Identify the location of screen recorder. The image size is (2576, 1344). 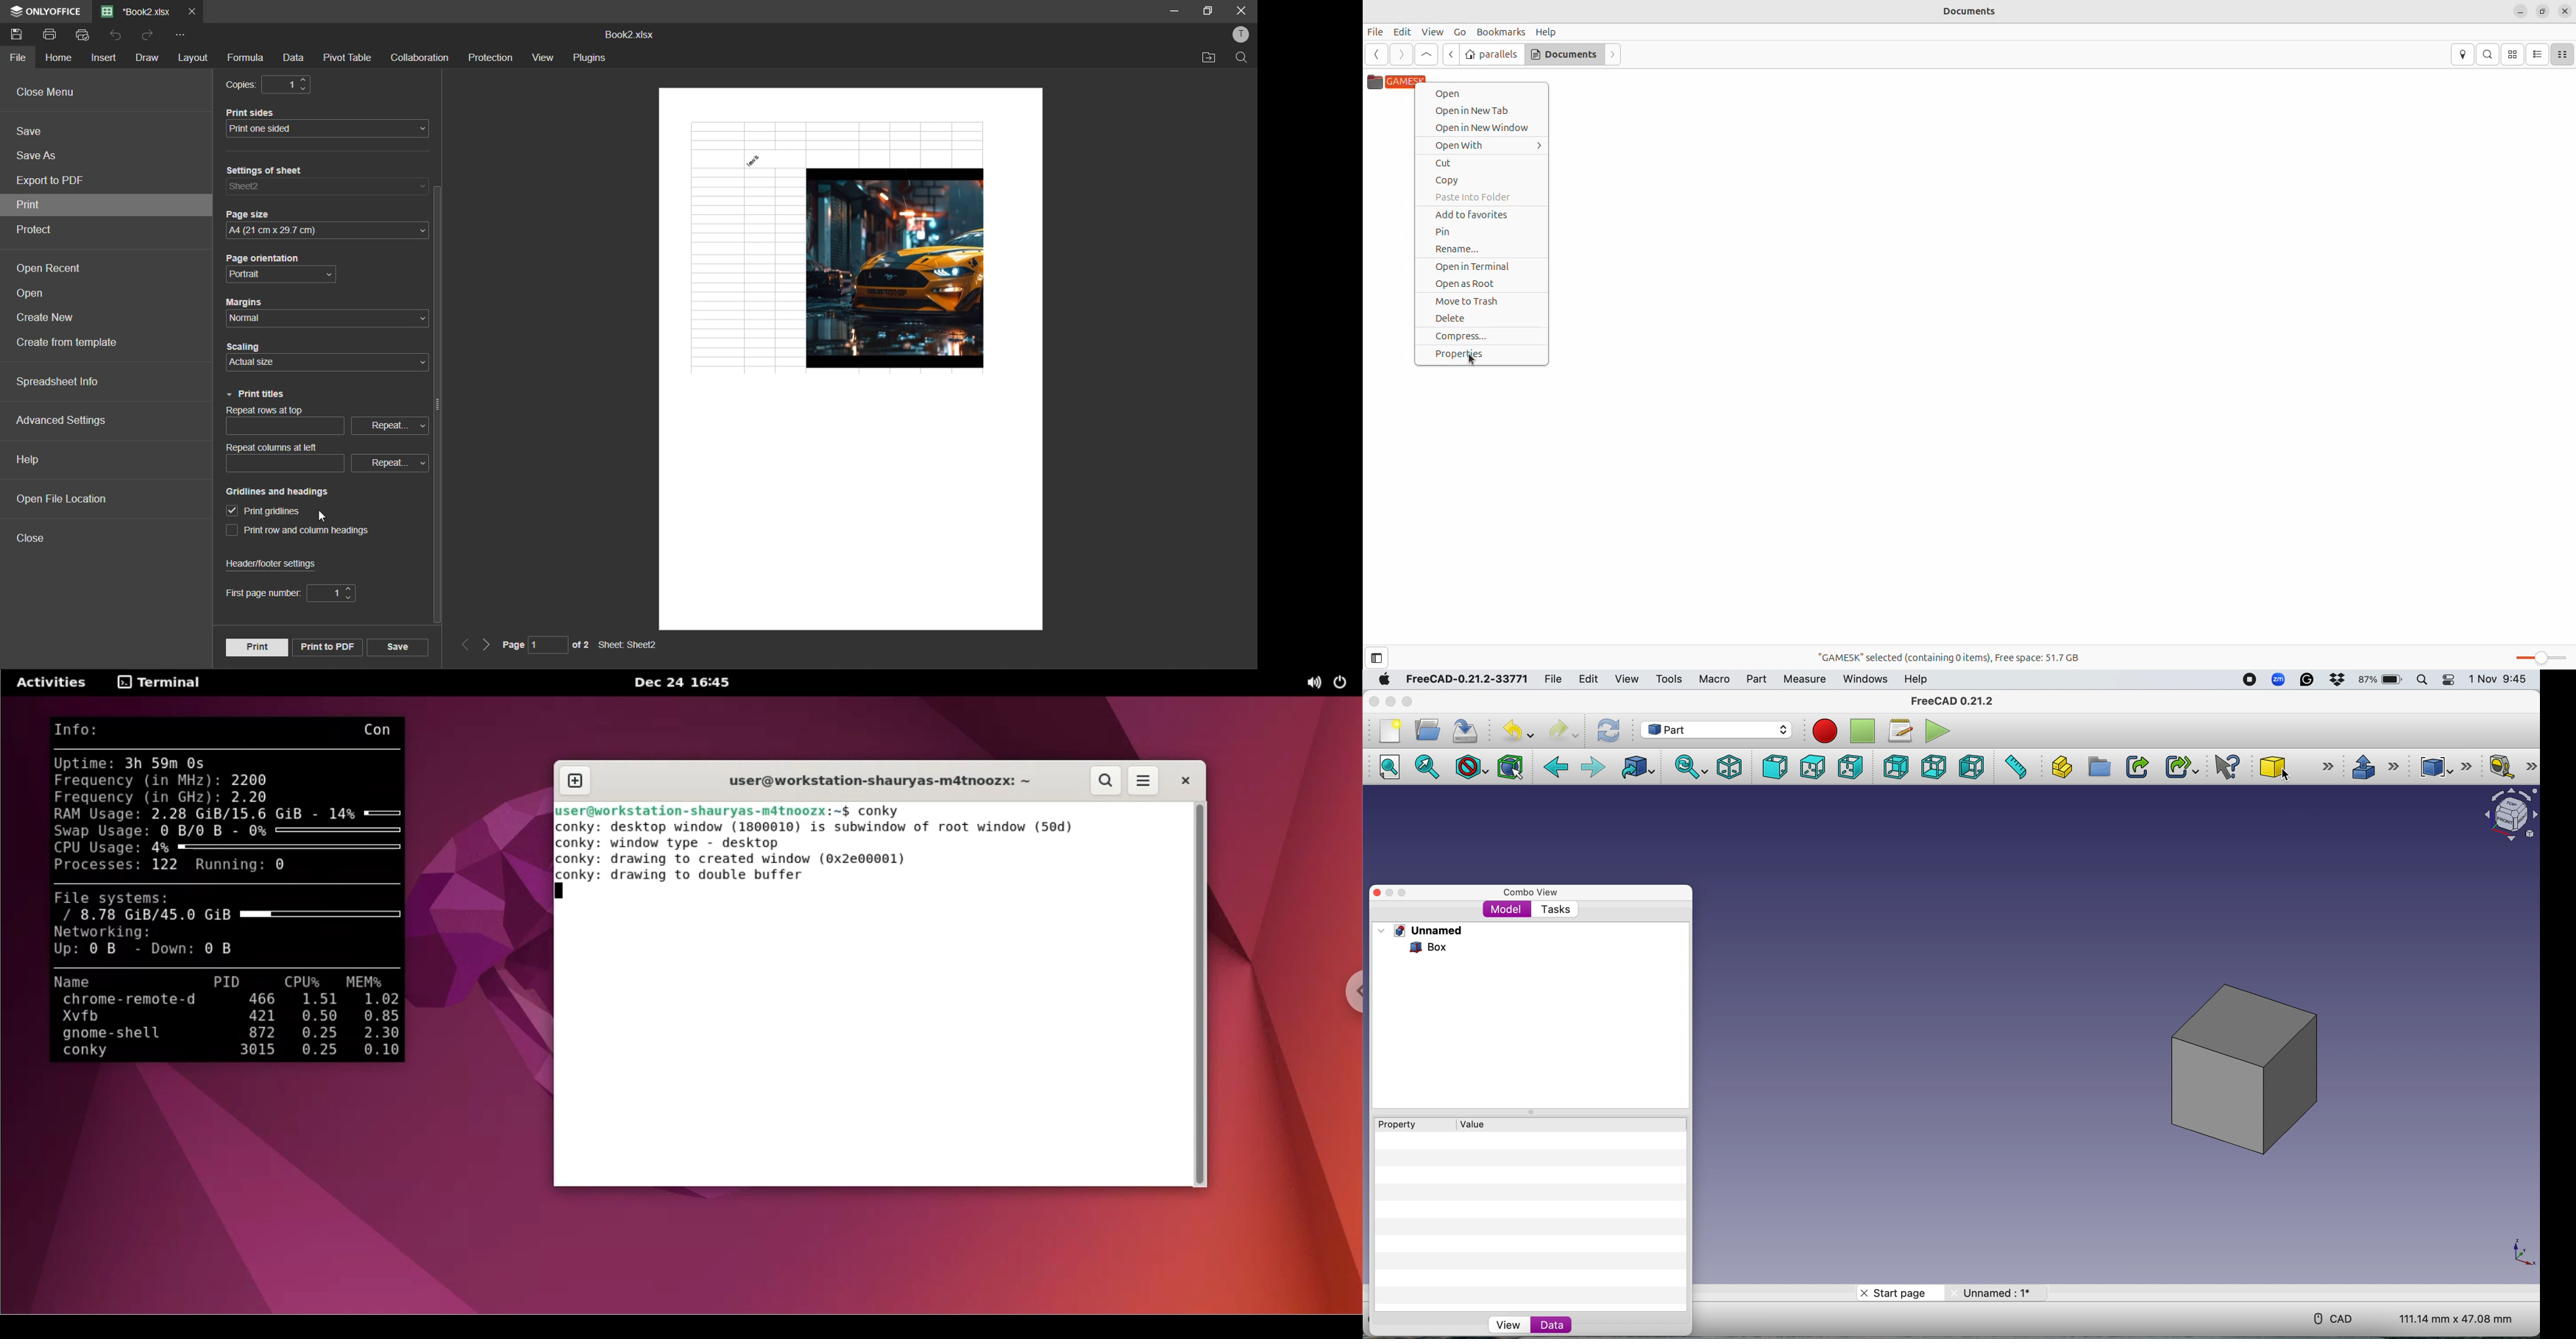
(2249, 680).